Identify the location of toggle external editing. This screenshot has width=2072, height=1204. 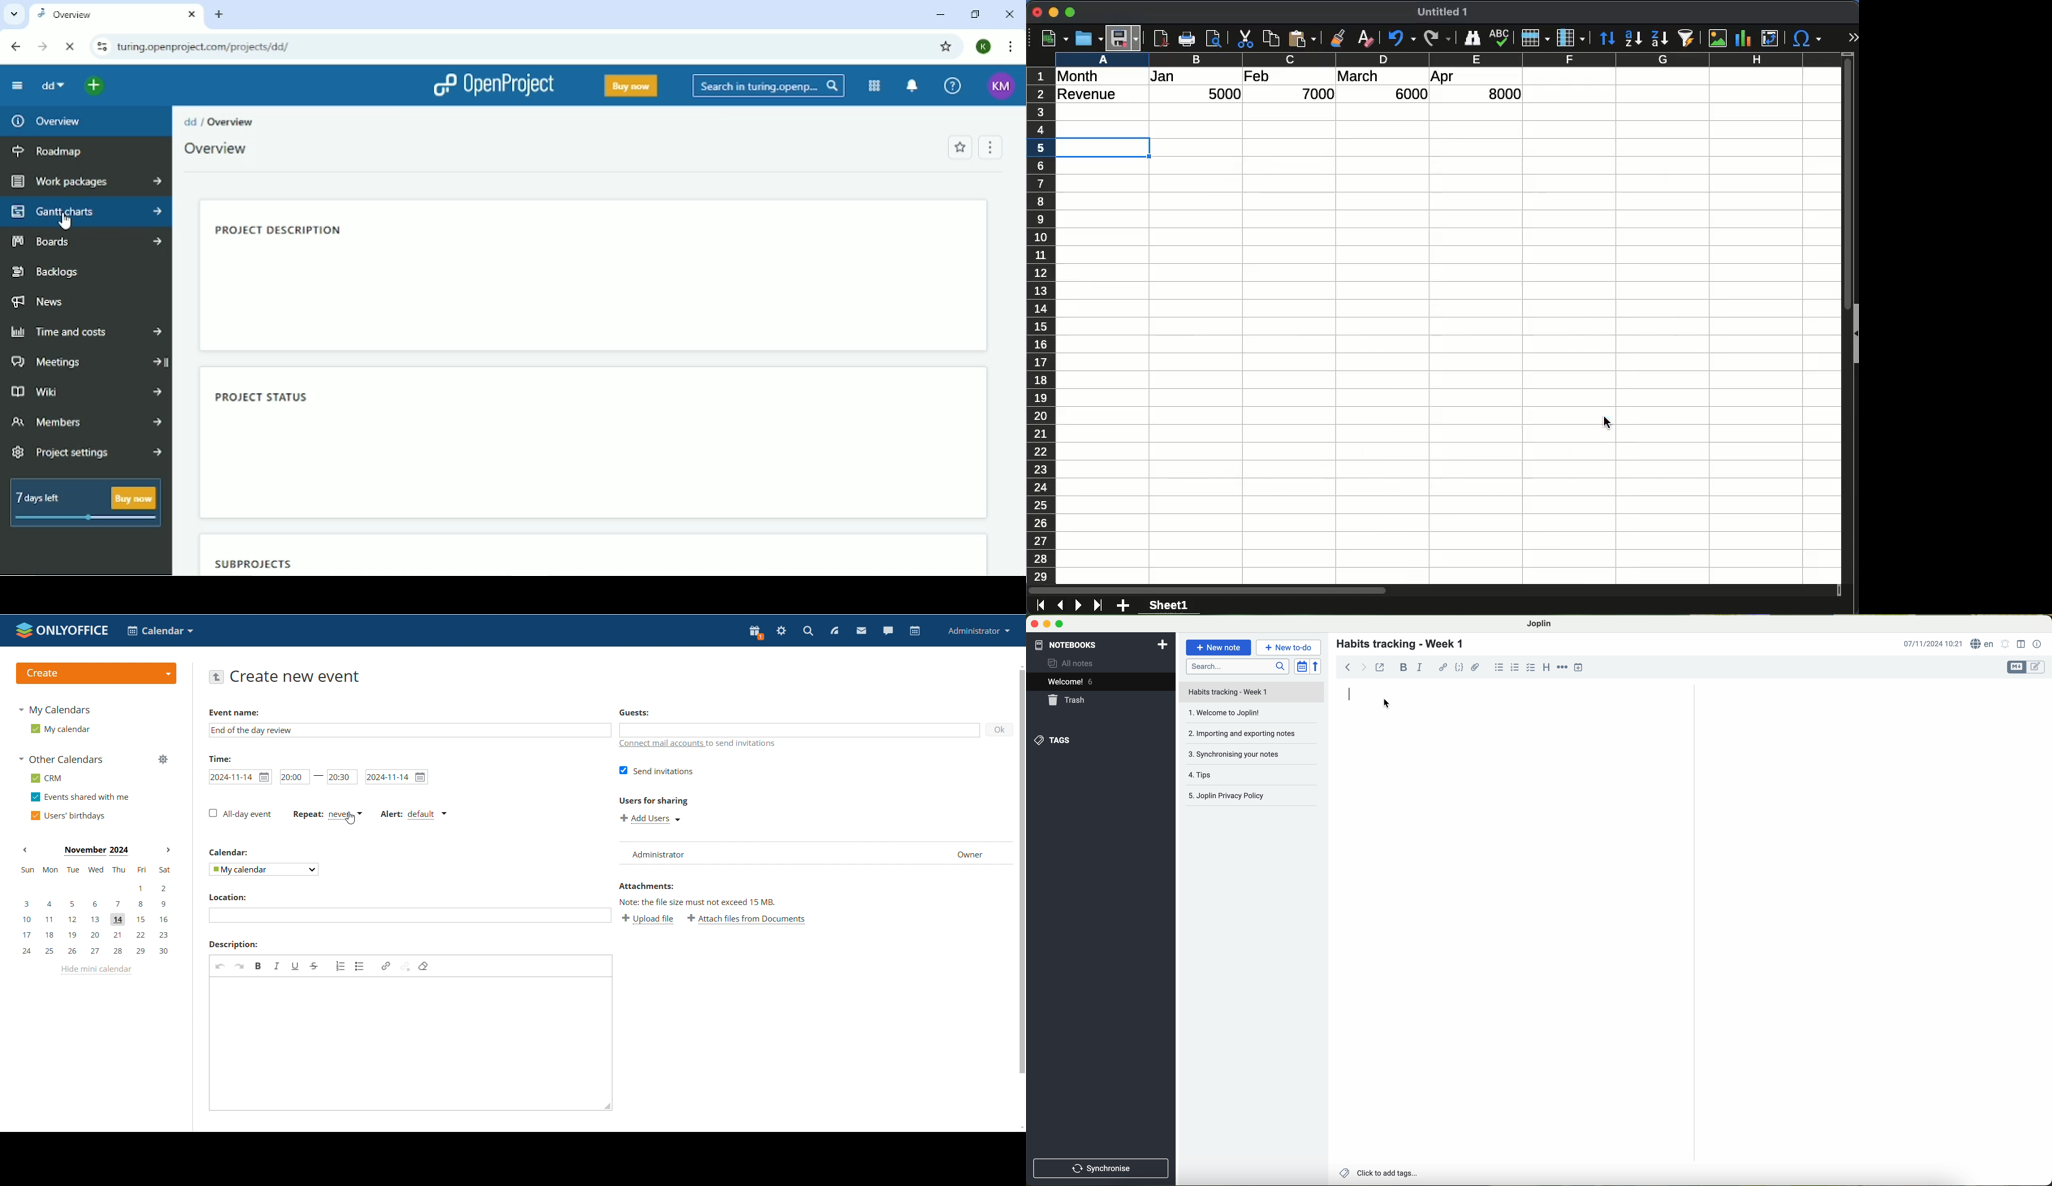
(1380, 667).